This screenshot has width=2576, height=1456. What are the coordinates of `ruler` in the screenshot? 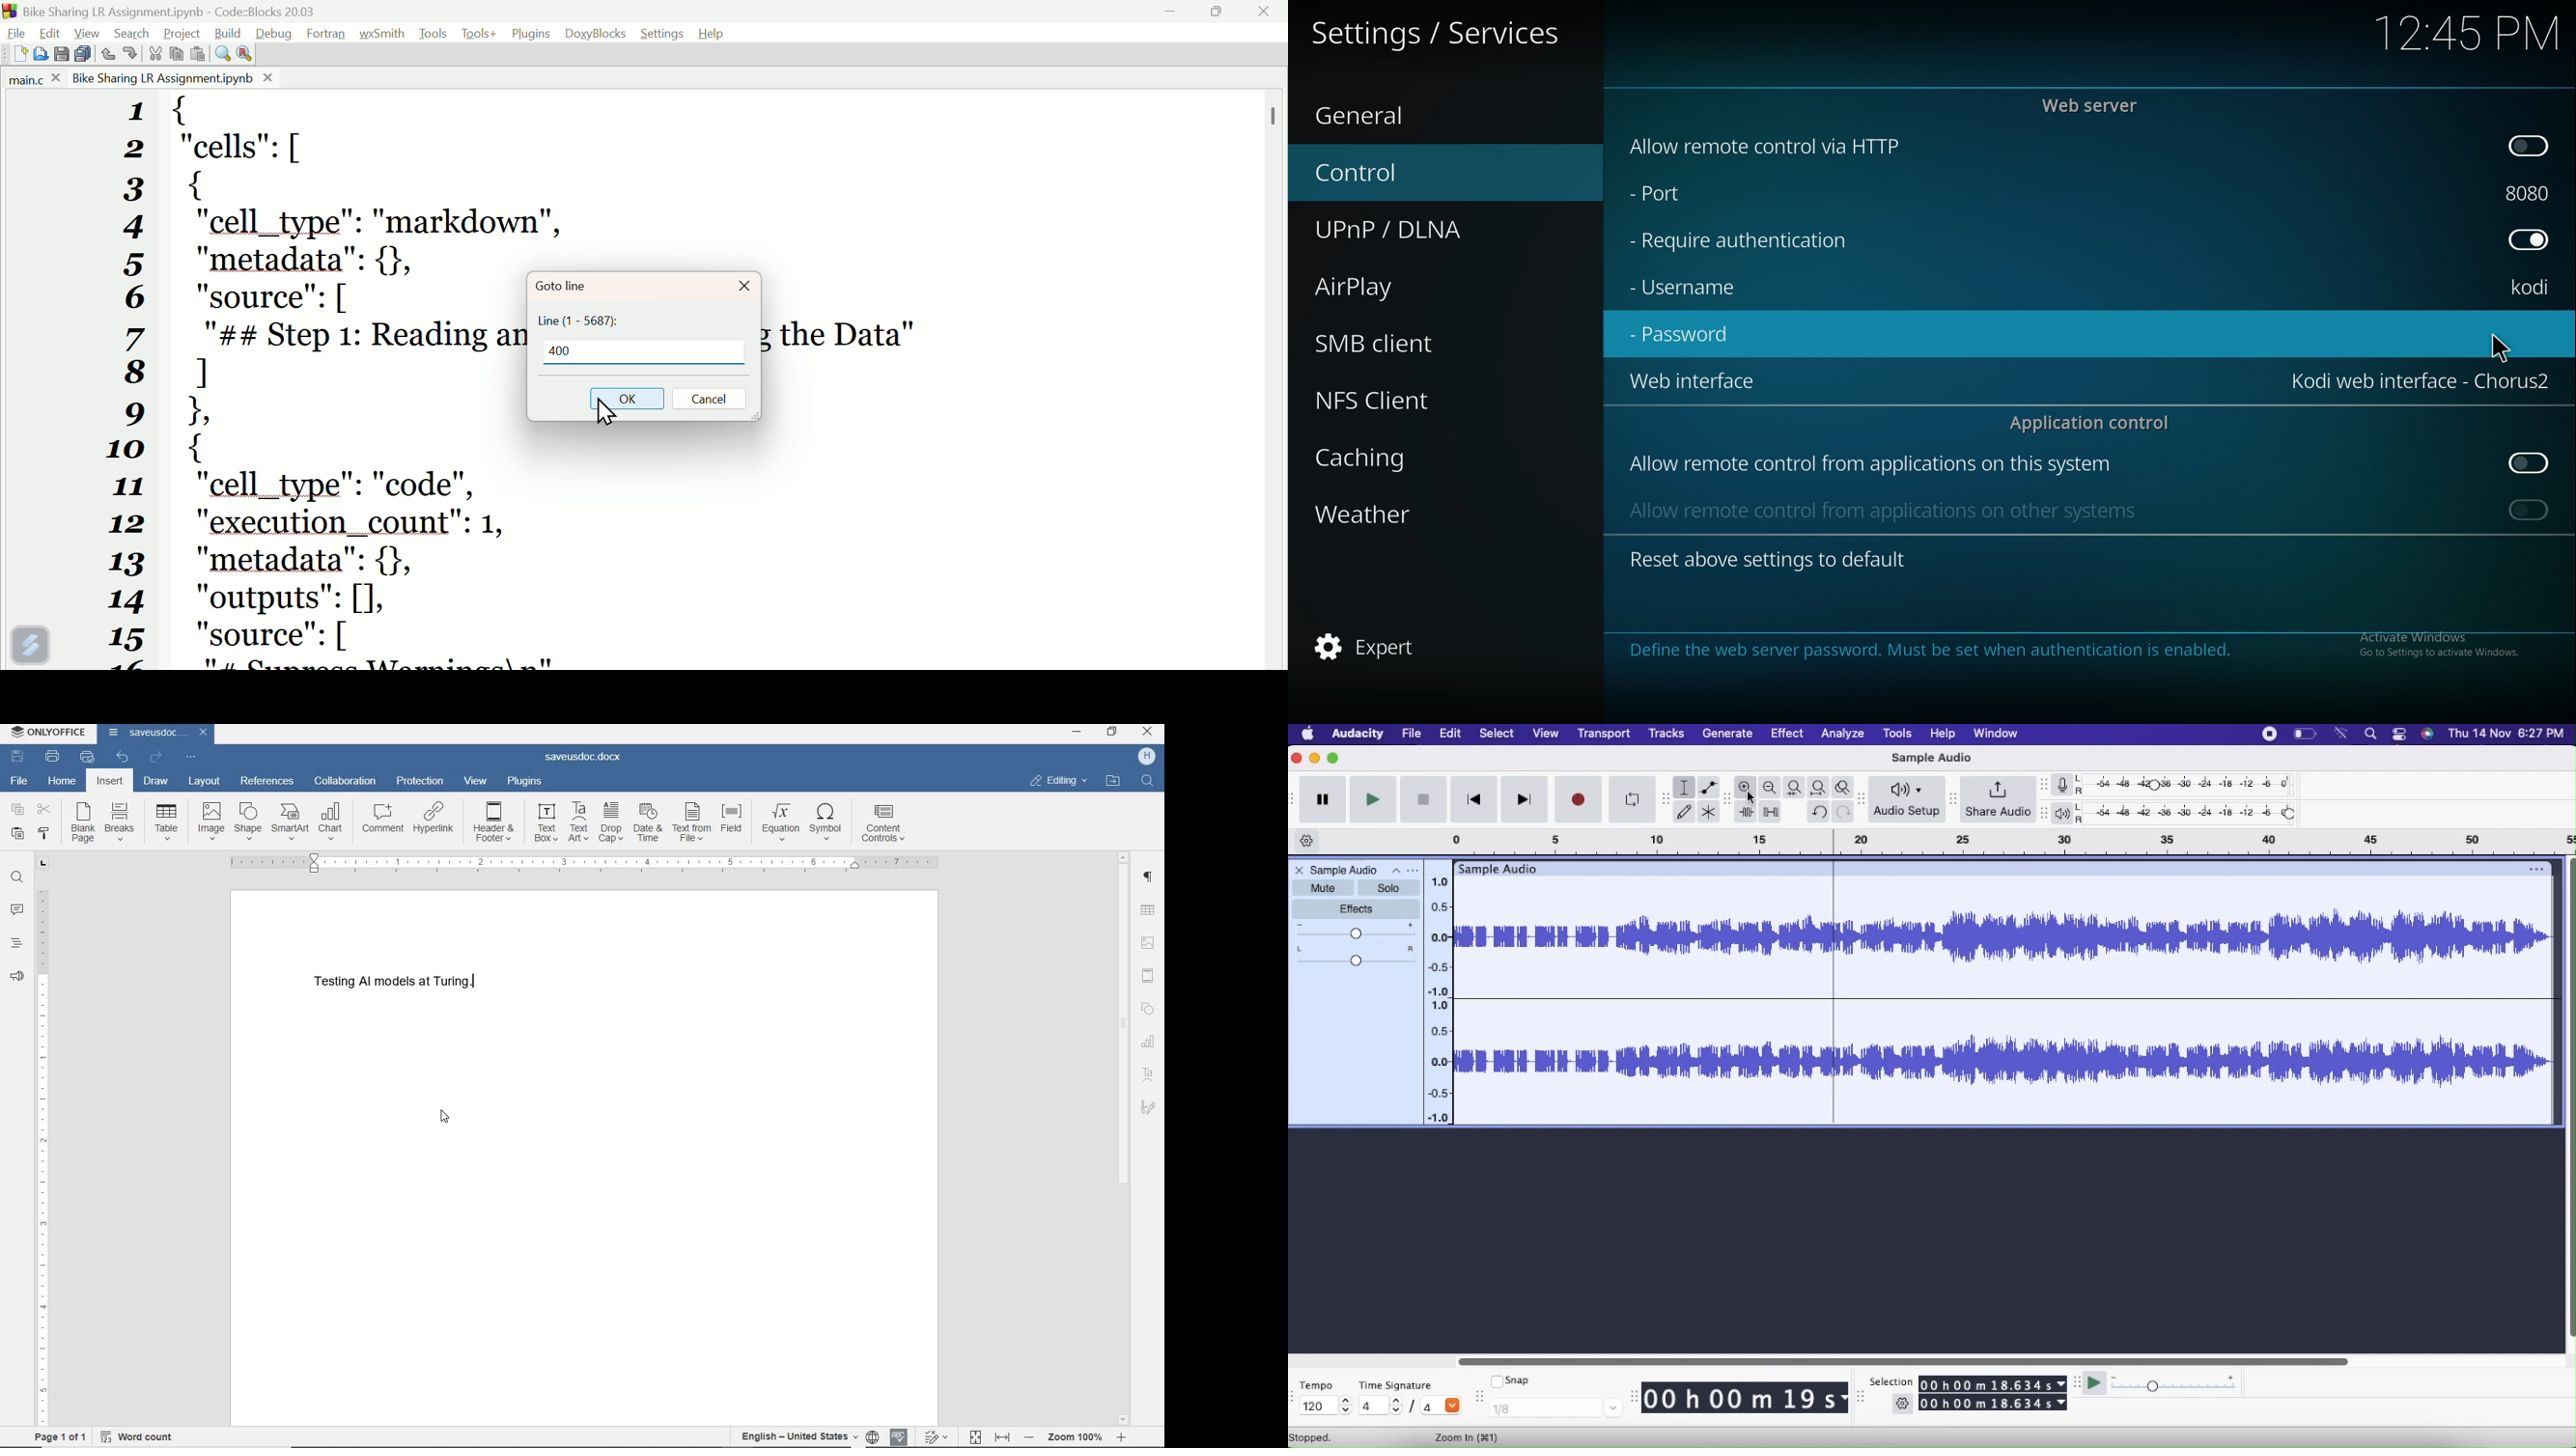 It's located at (42, 1137).